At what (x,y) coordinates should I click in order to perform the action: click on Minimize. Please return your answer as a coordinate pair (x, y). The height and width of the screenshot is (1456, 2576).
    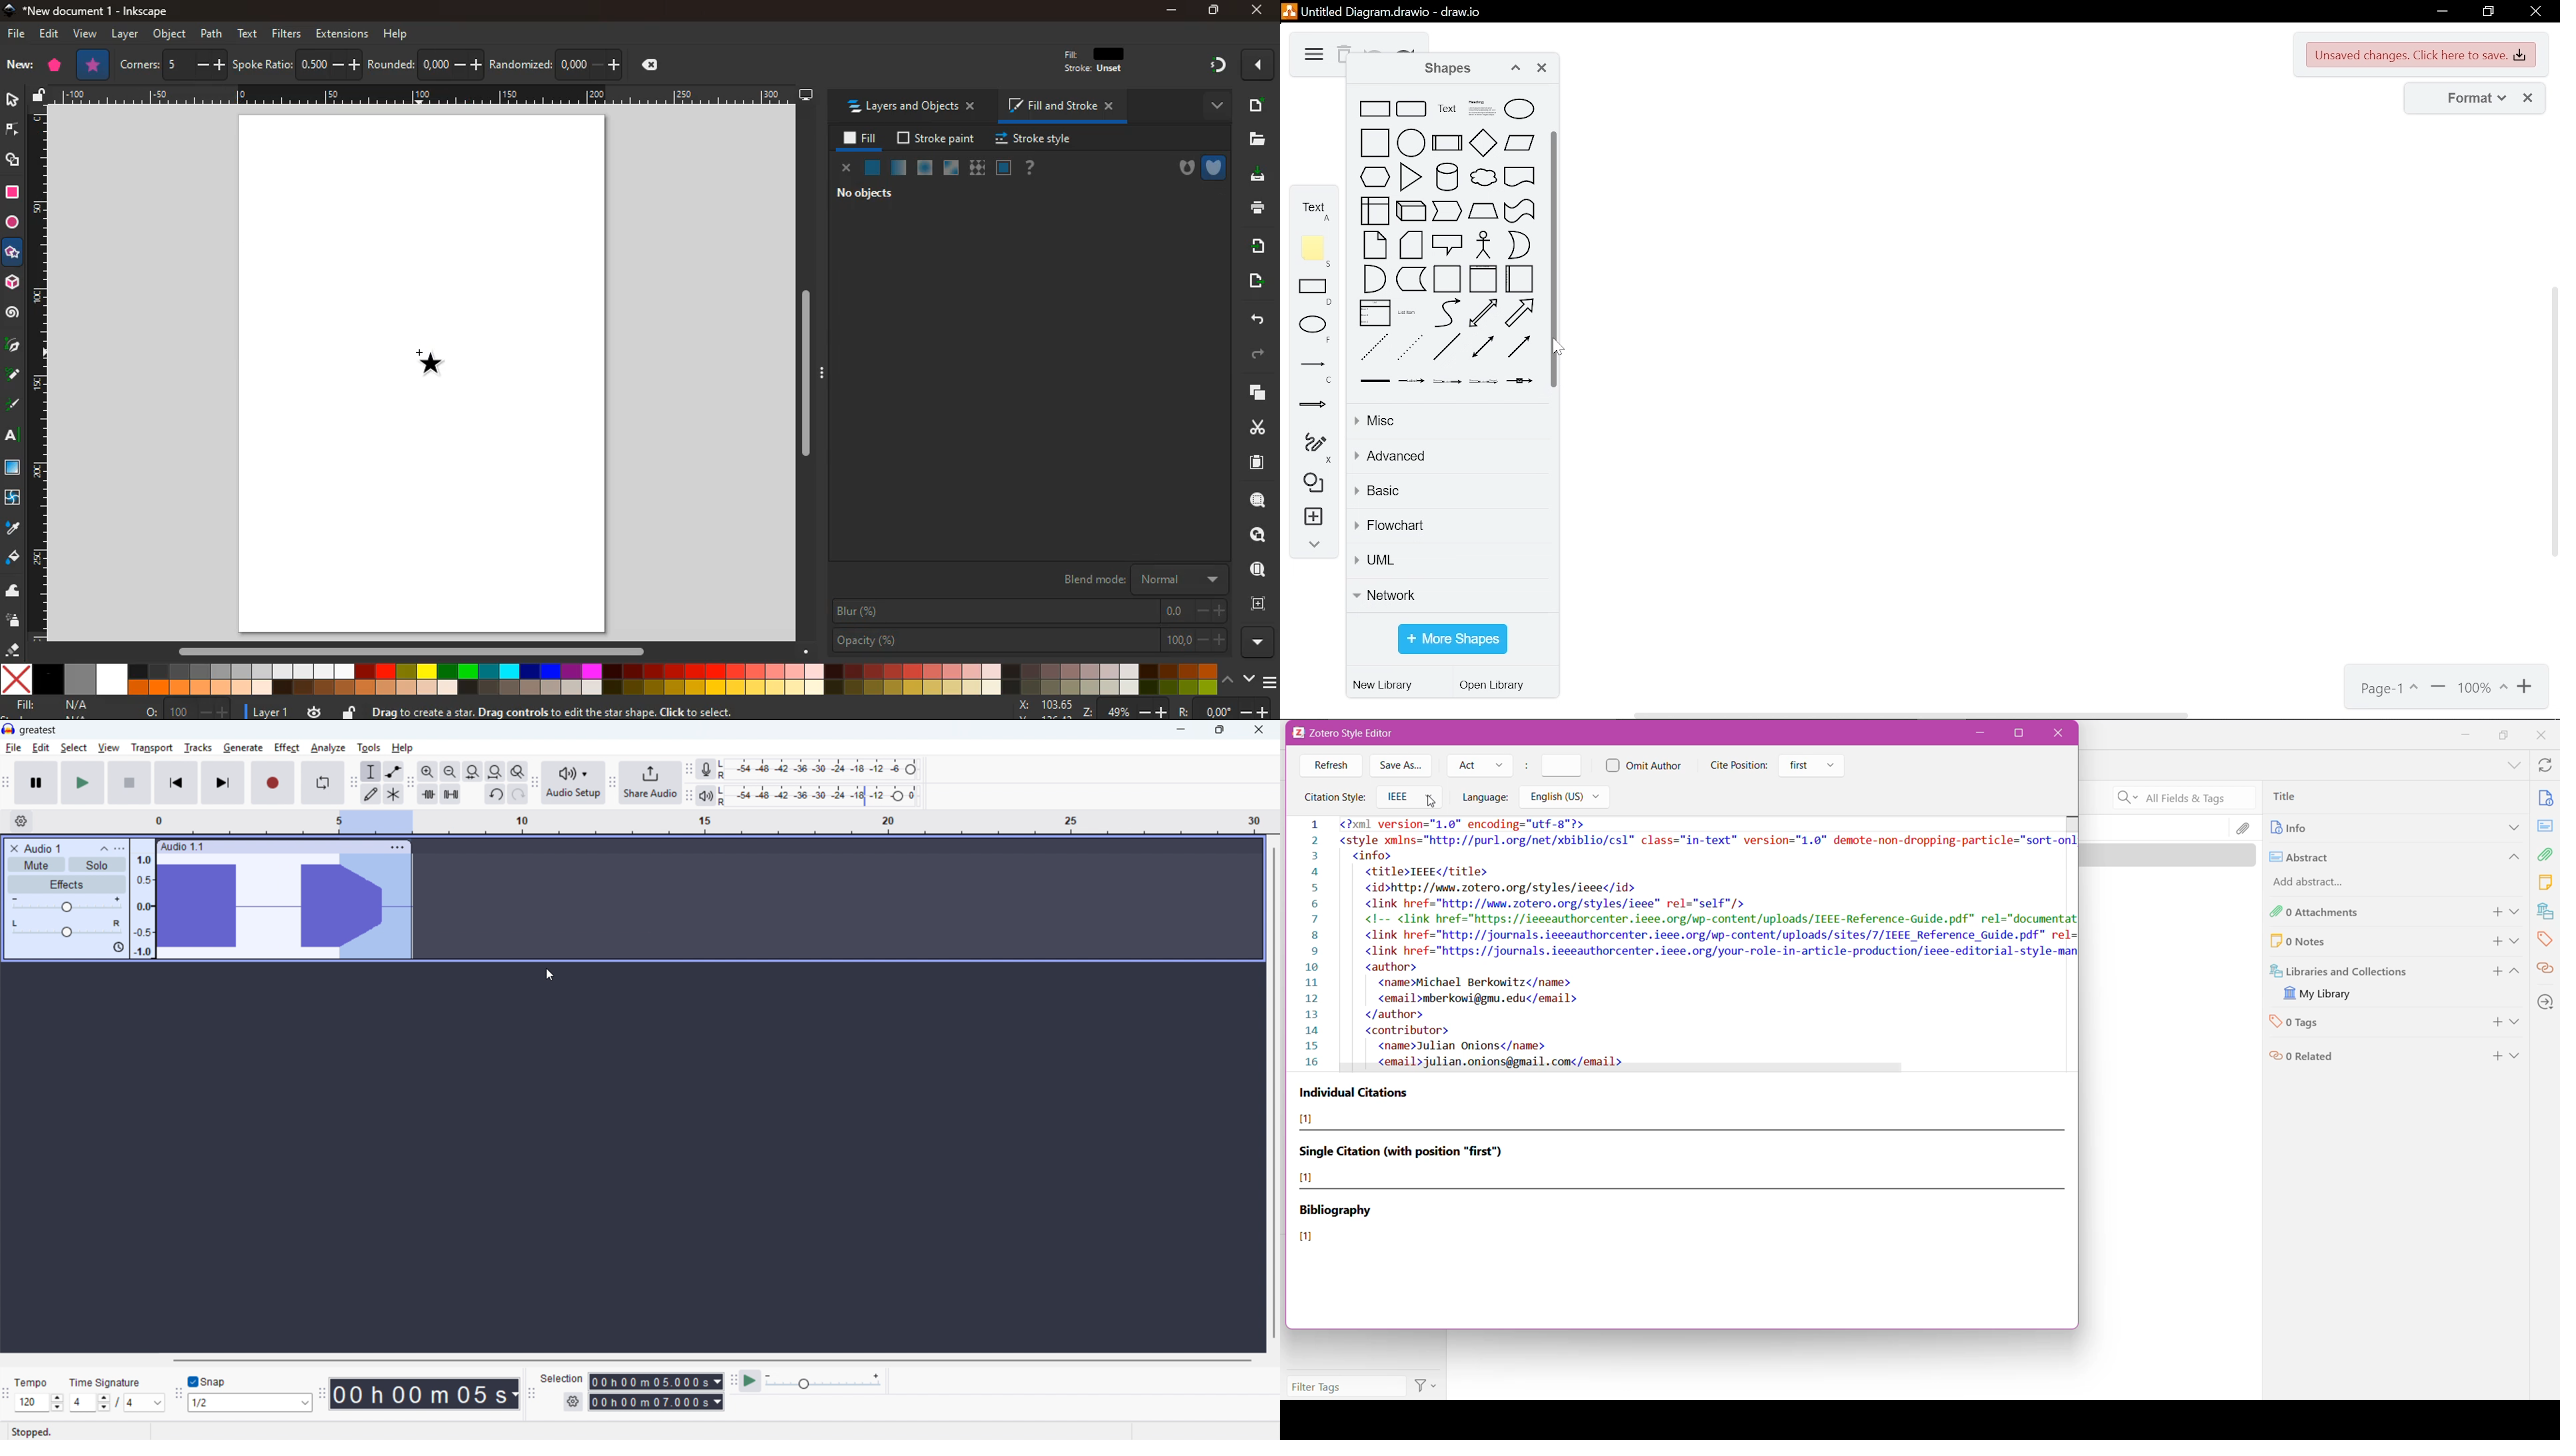
    Looking at the image, I should click on (1981, 733).